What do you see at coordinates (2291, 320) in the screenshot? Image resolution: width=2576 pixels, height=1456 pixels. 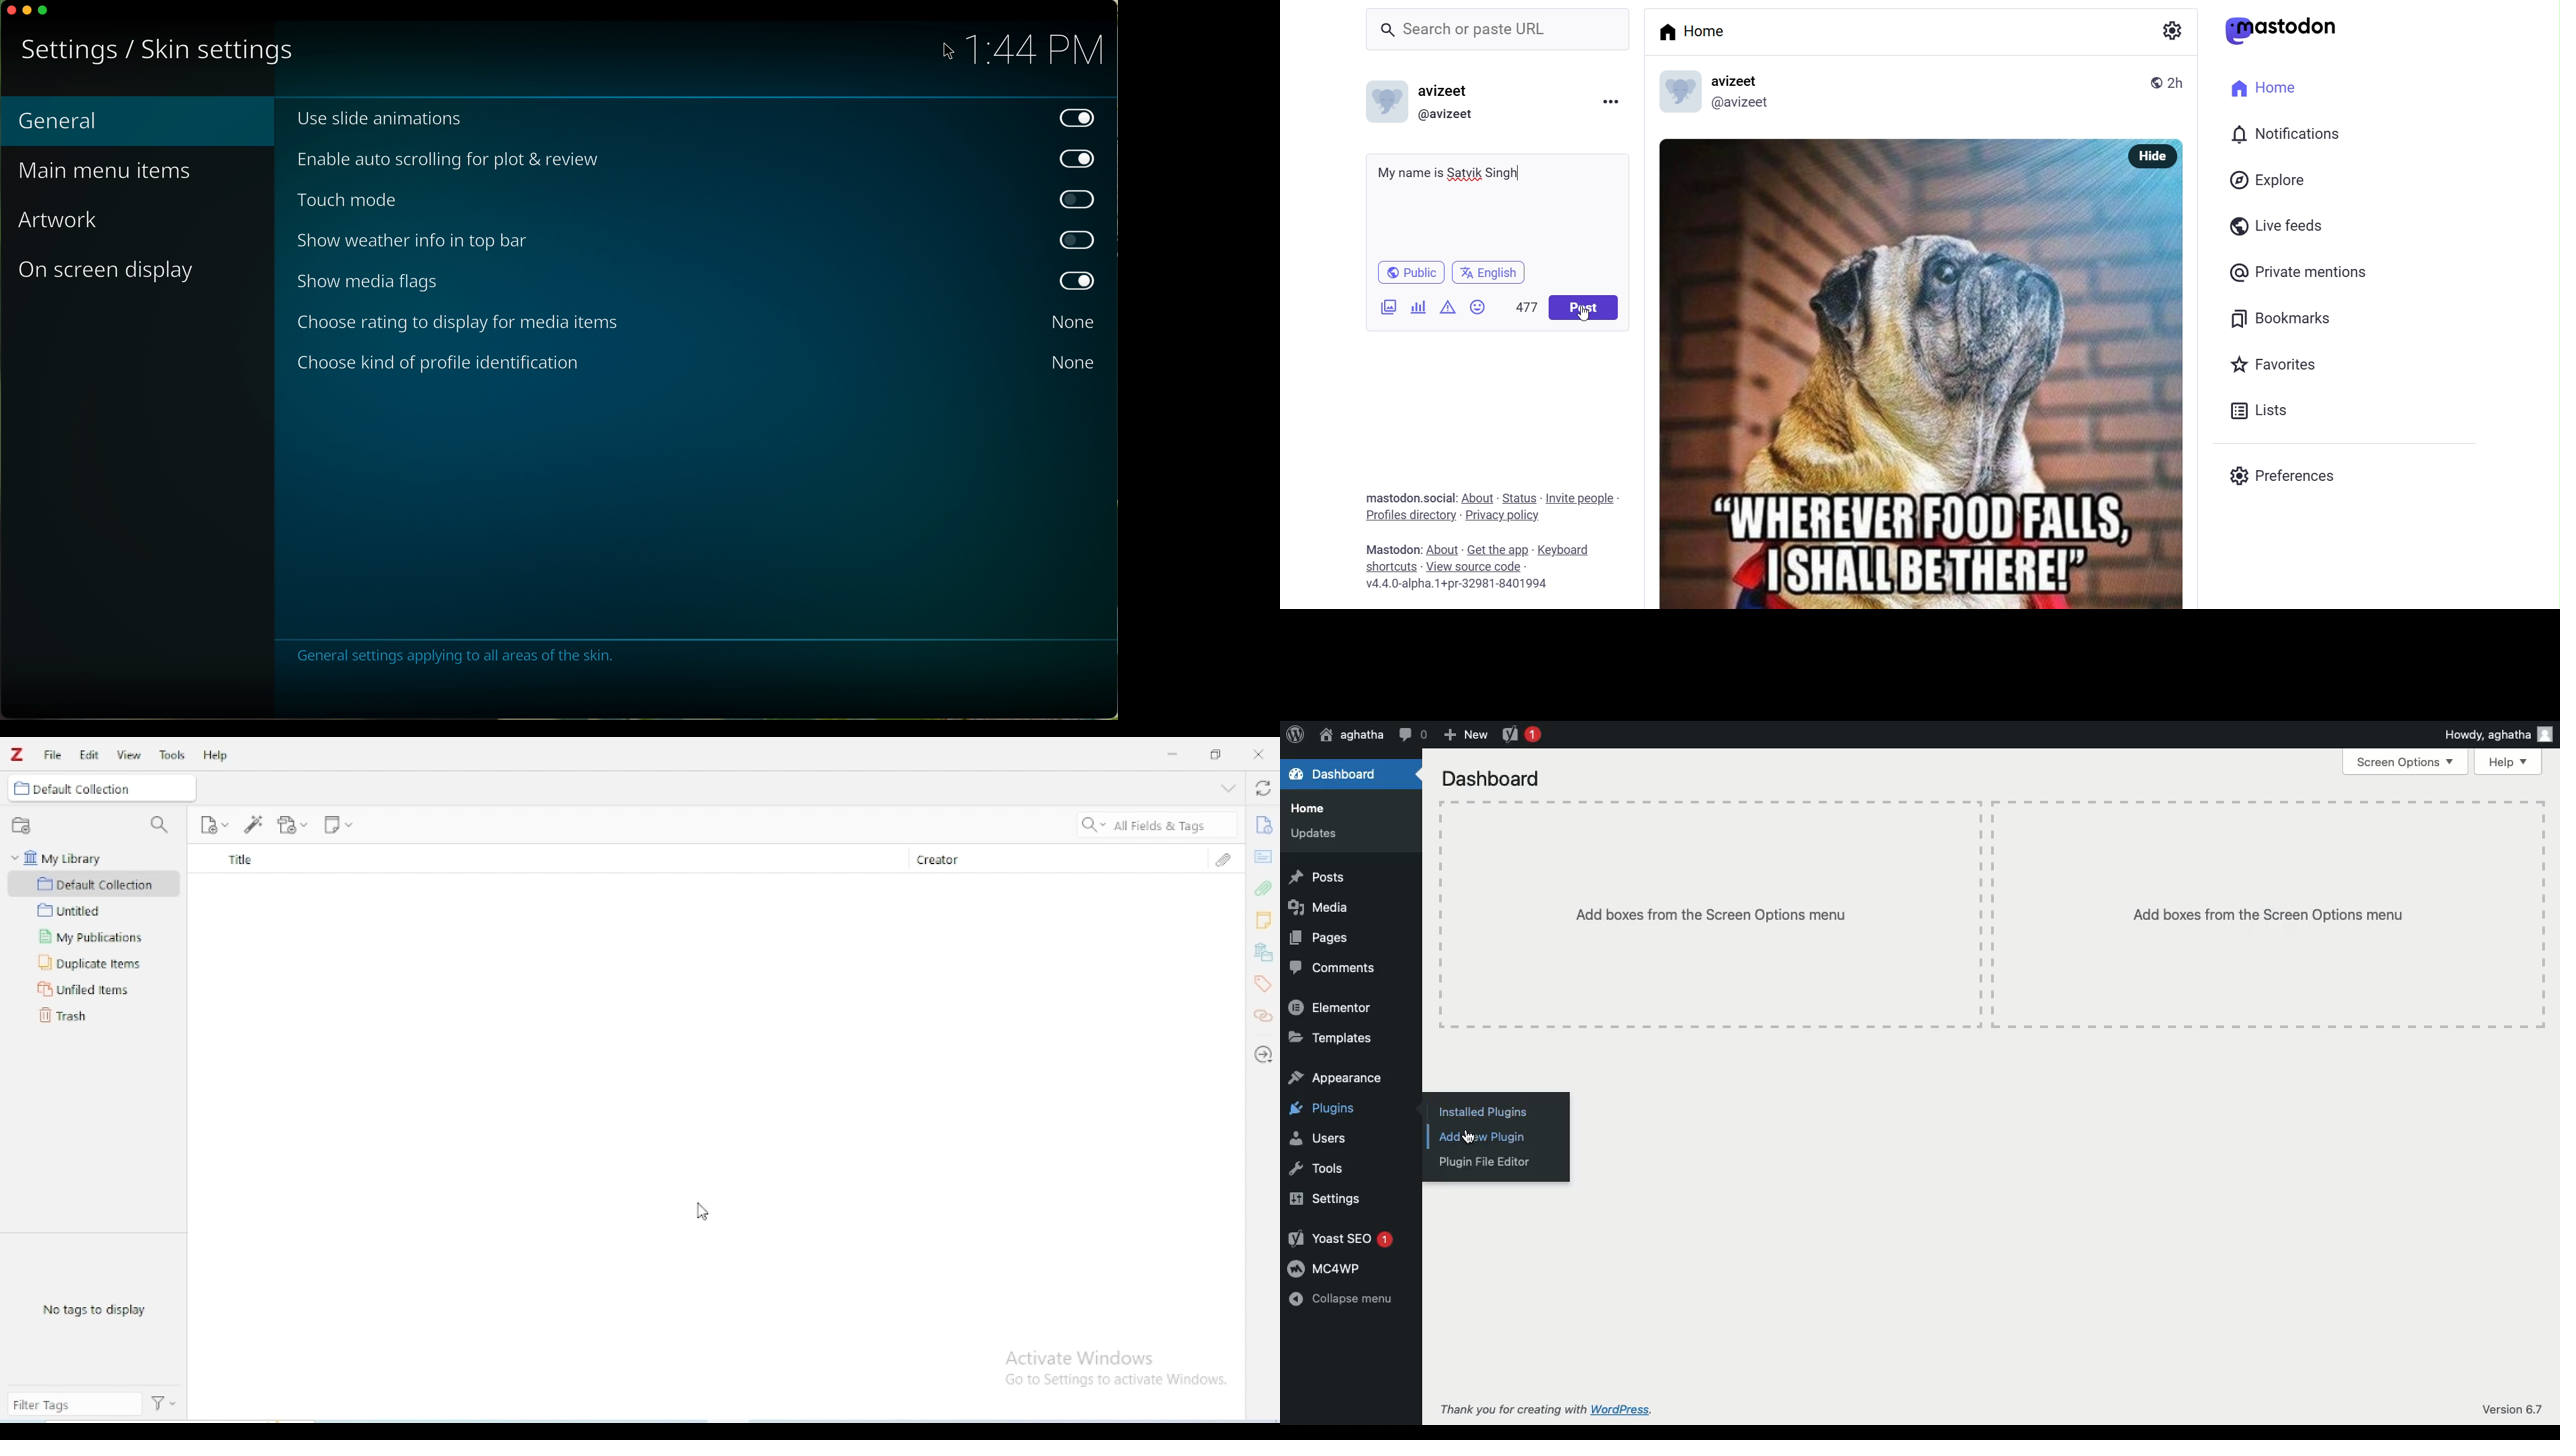 I see `Bookmarks` at bounding box center [2291, 320].